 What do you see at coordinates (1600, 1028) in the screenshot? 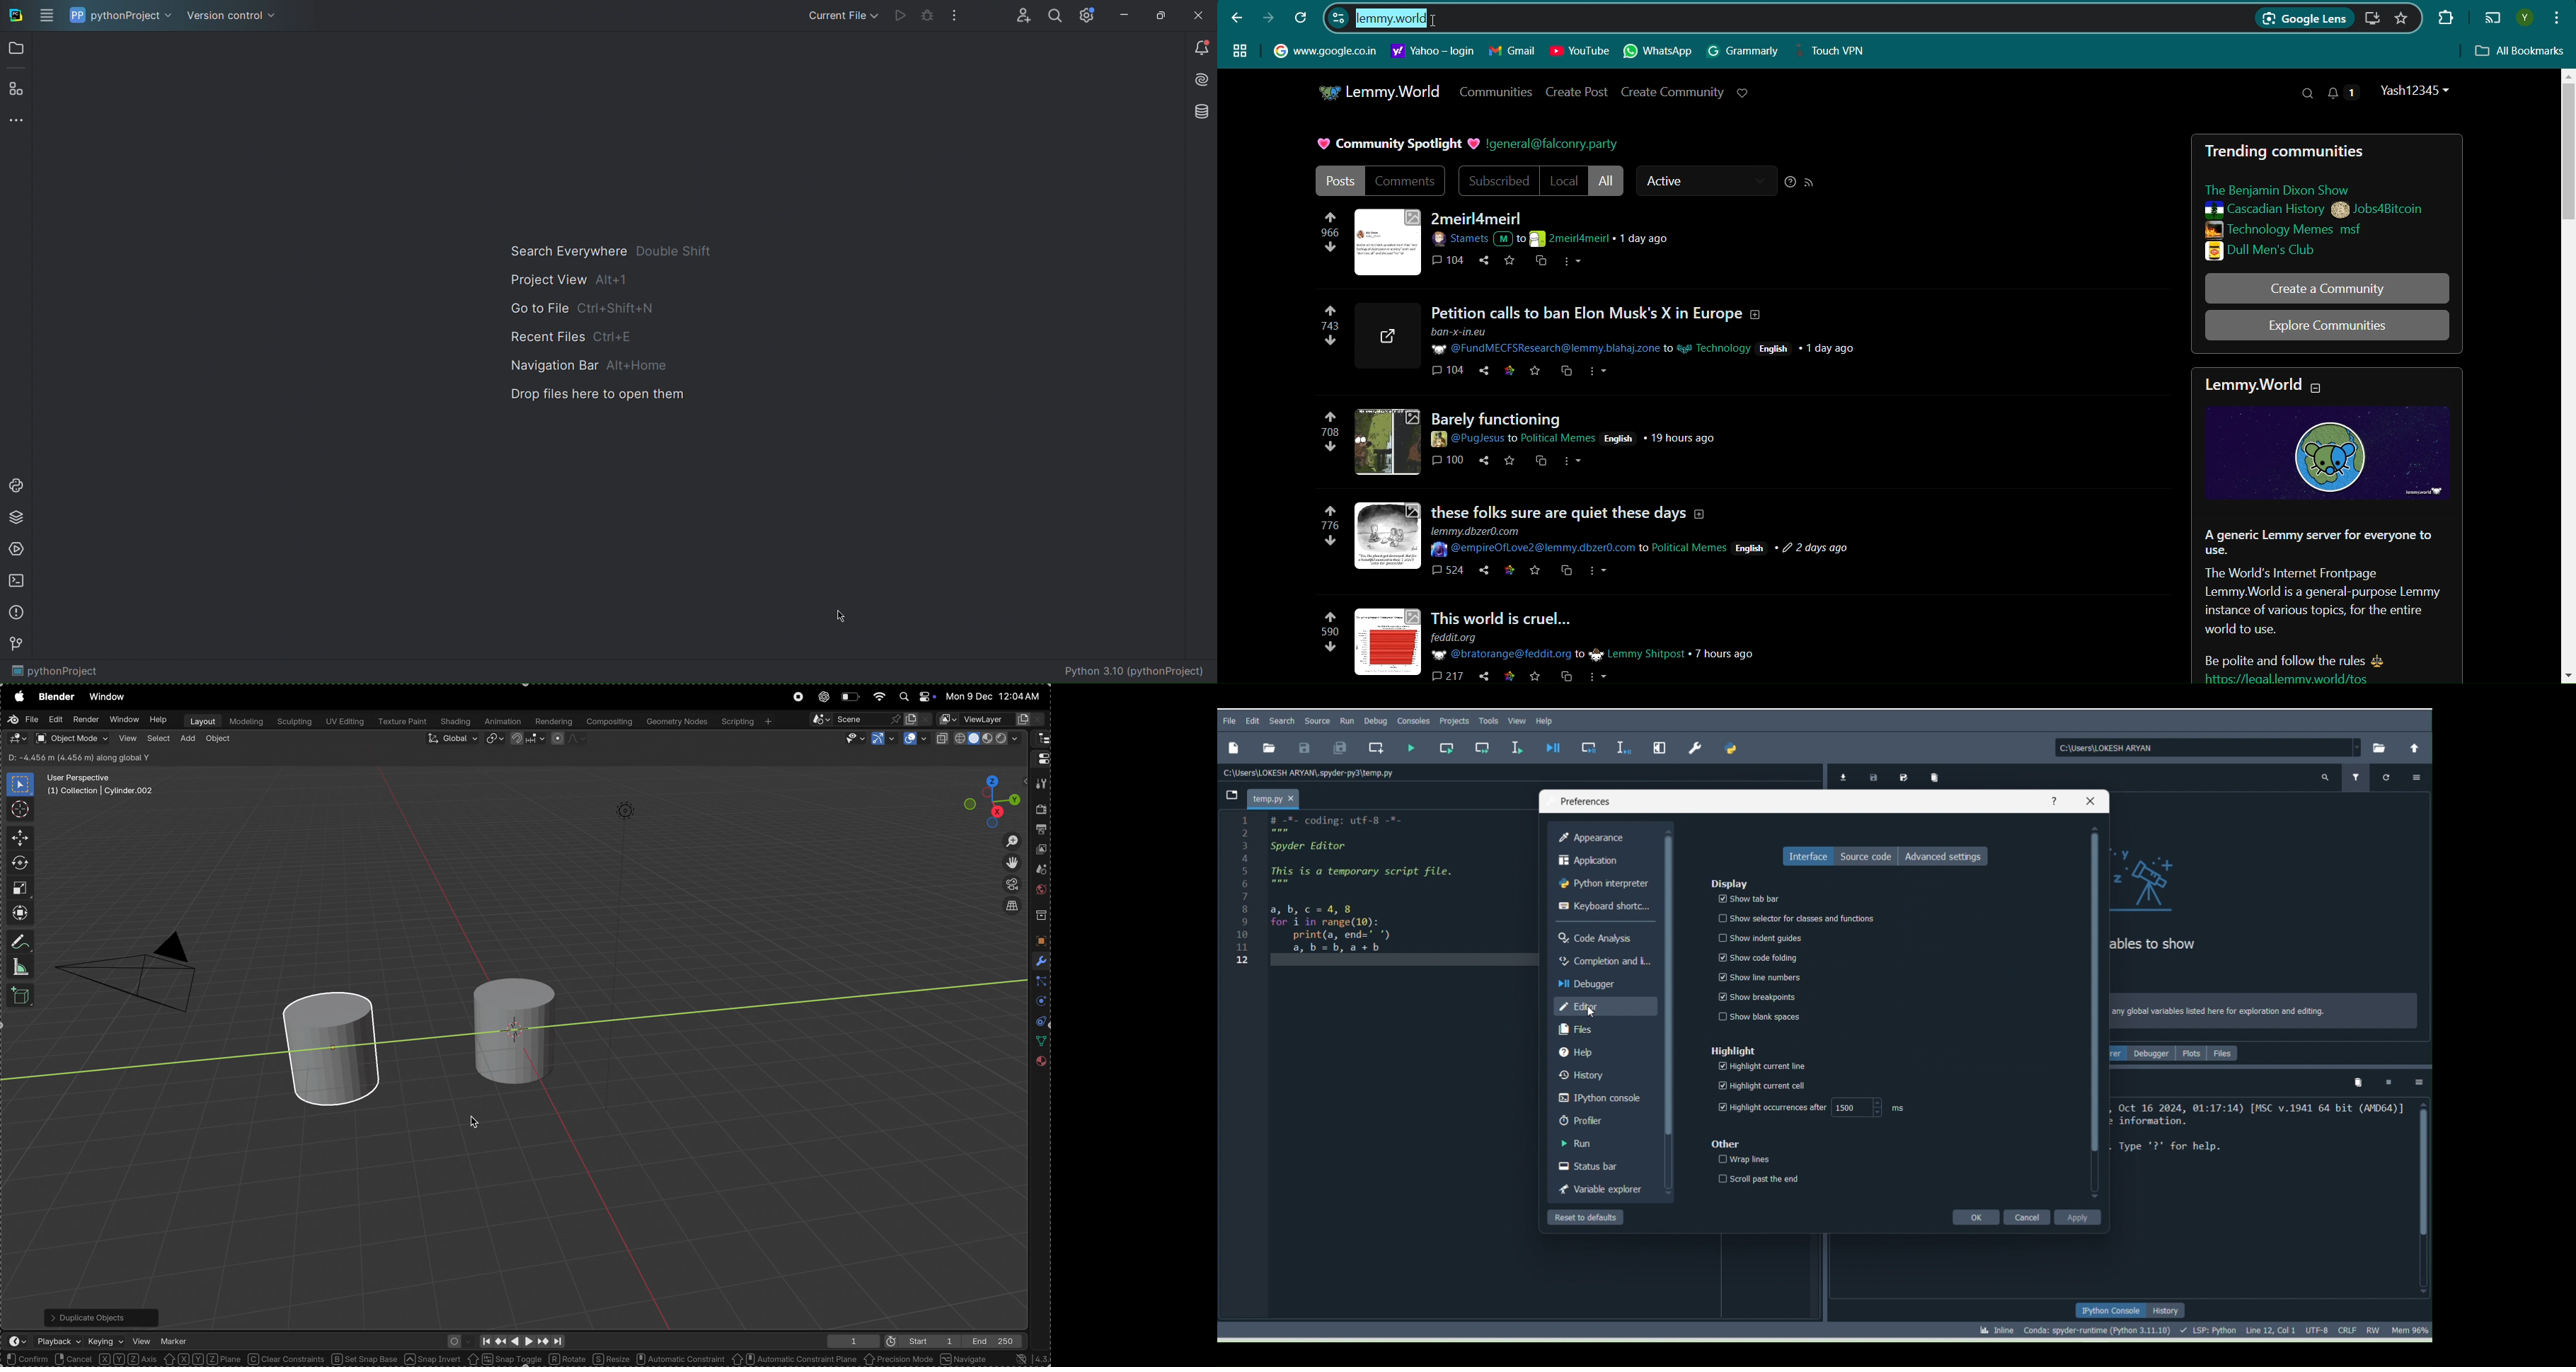
I see `Files` at bounding box center [1600, 1028].